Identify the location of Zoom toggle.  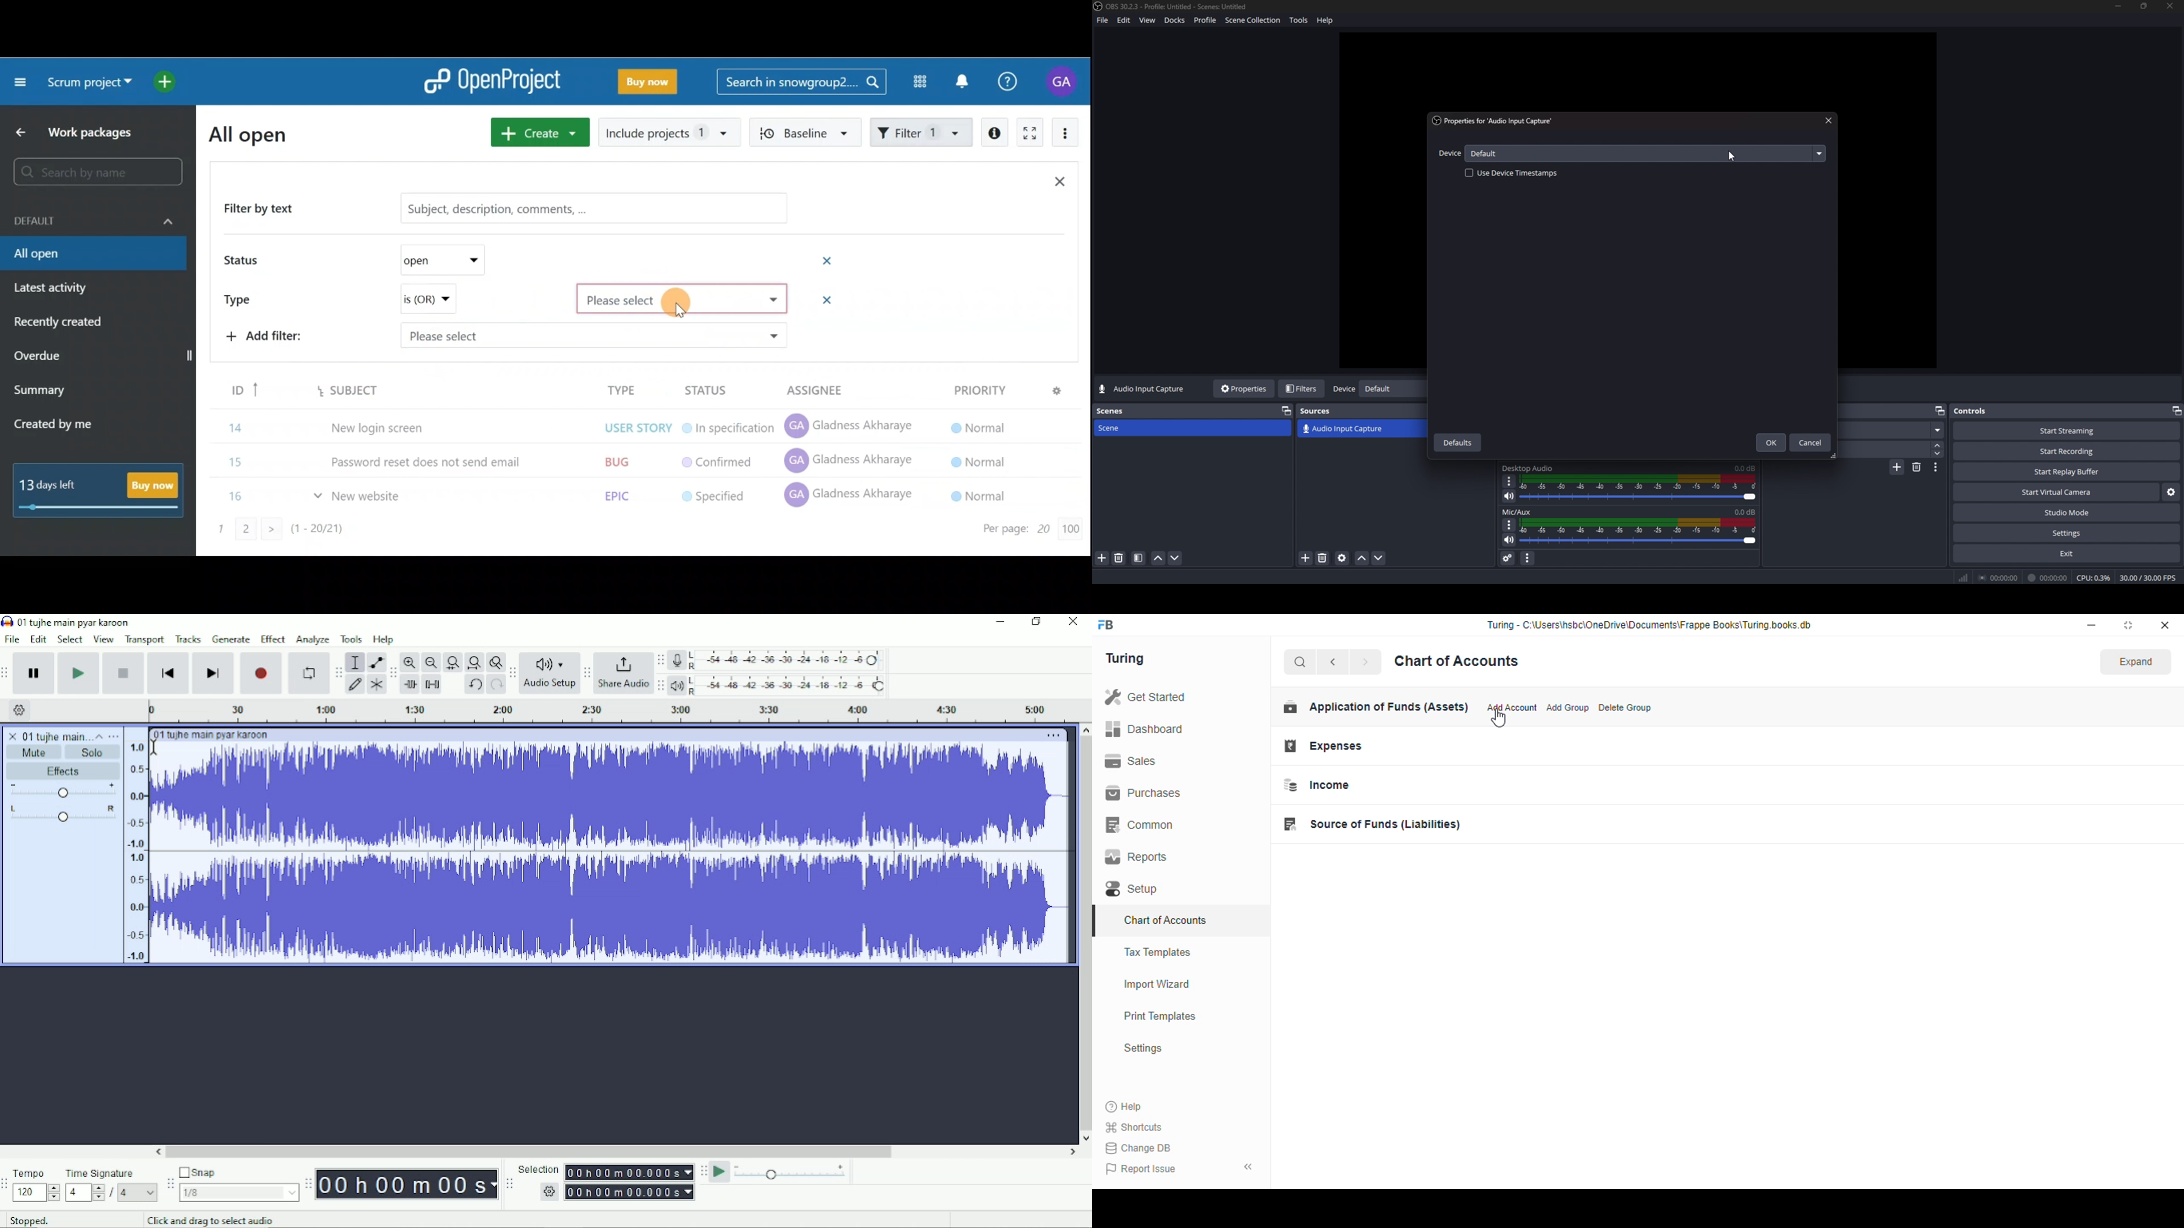
(494, 662).